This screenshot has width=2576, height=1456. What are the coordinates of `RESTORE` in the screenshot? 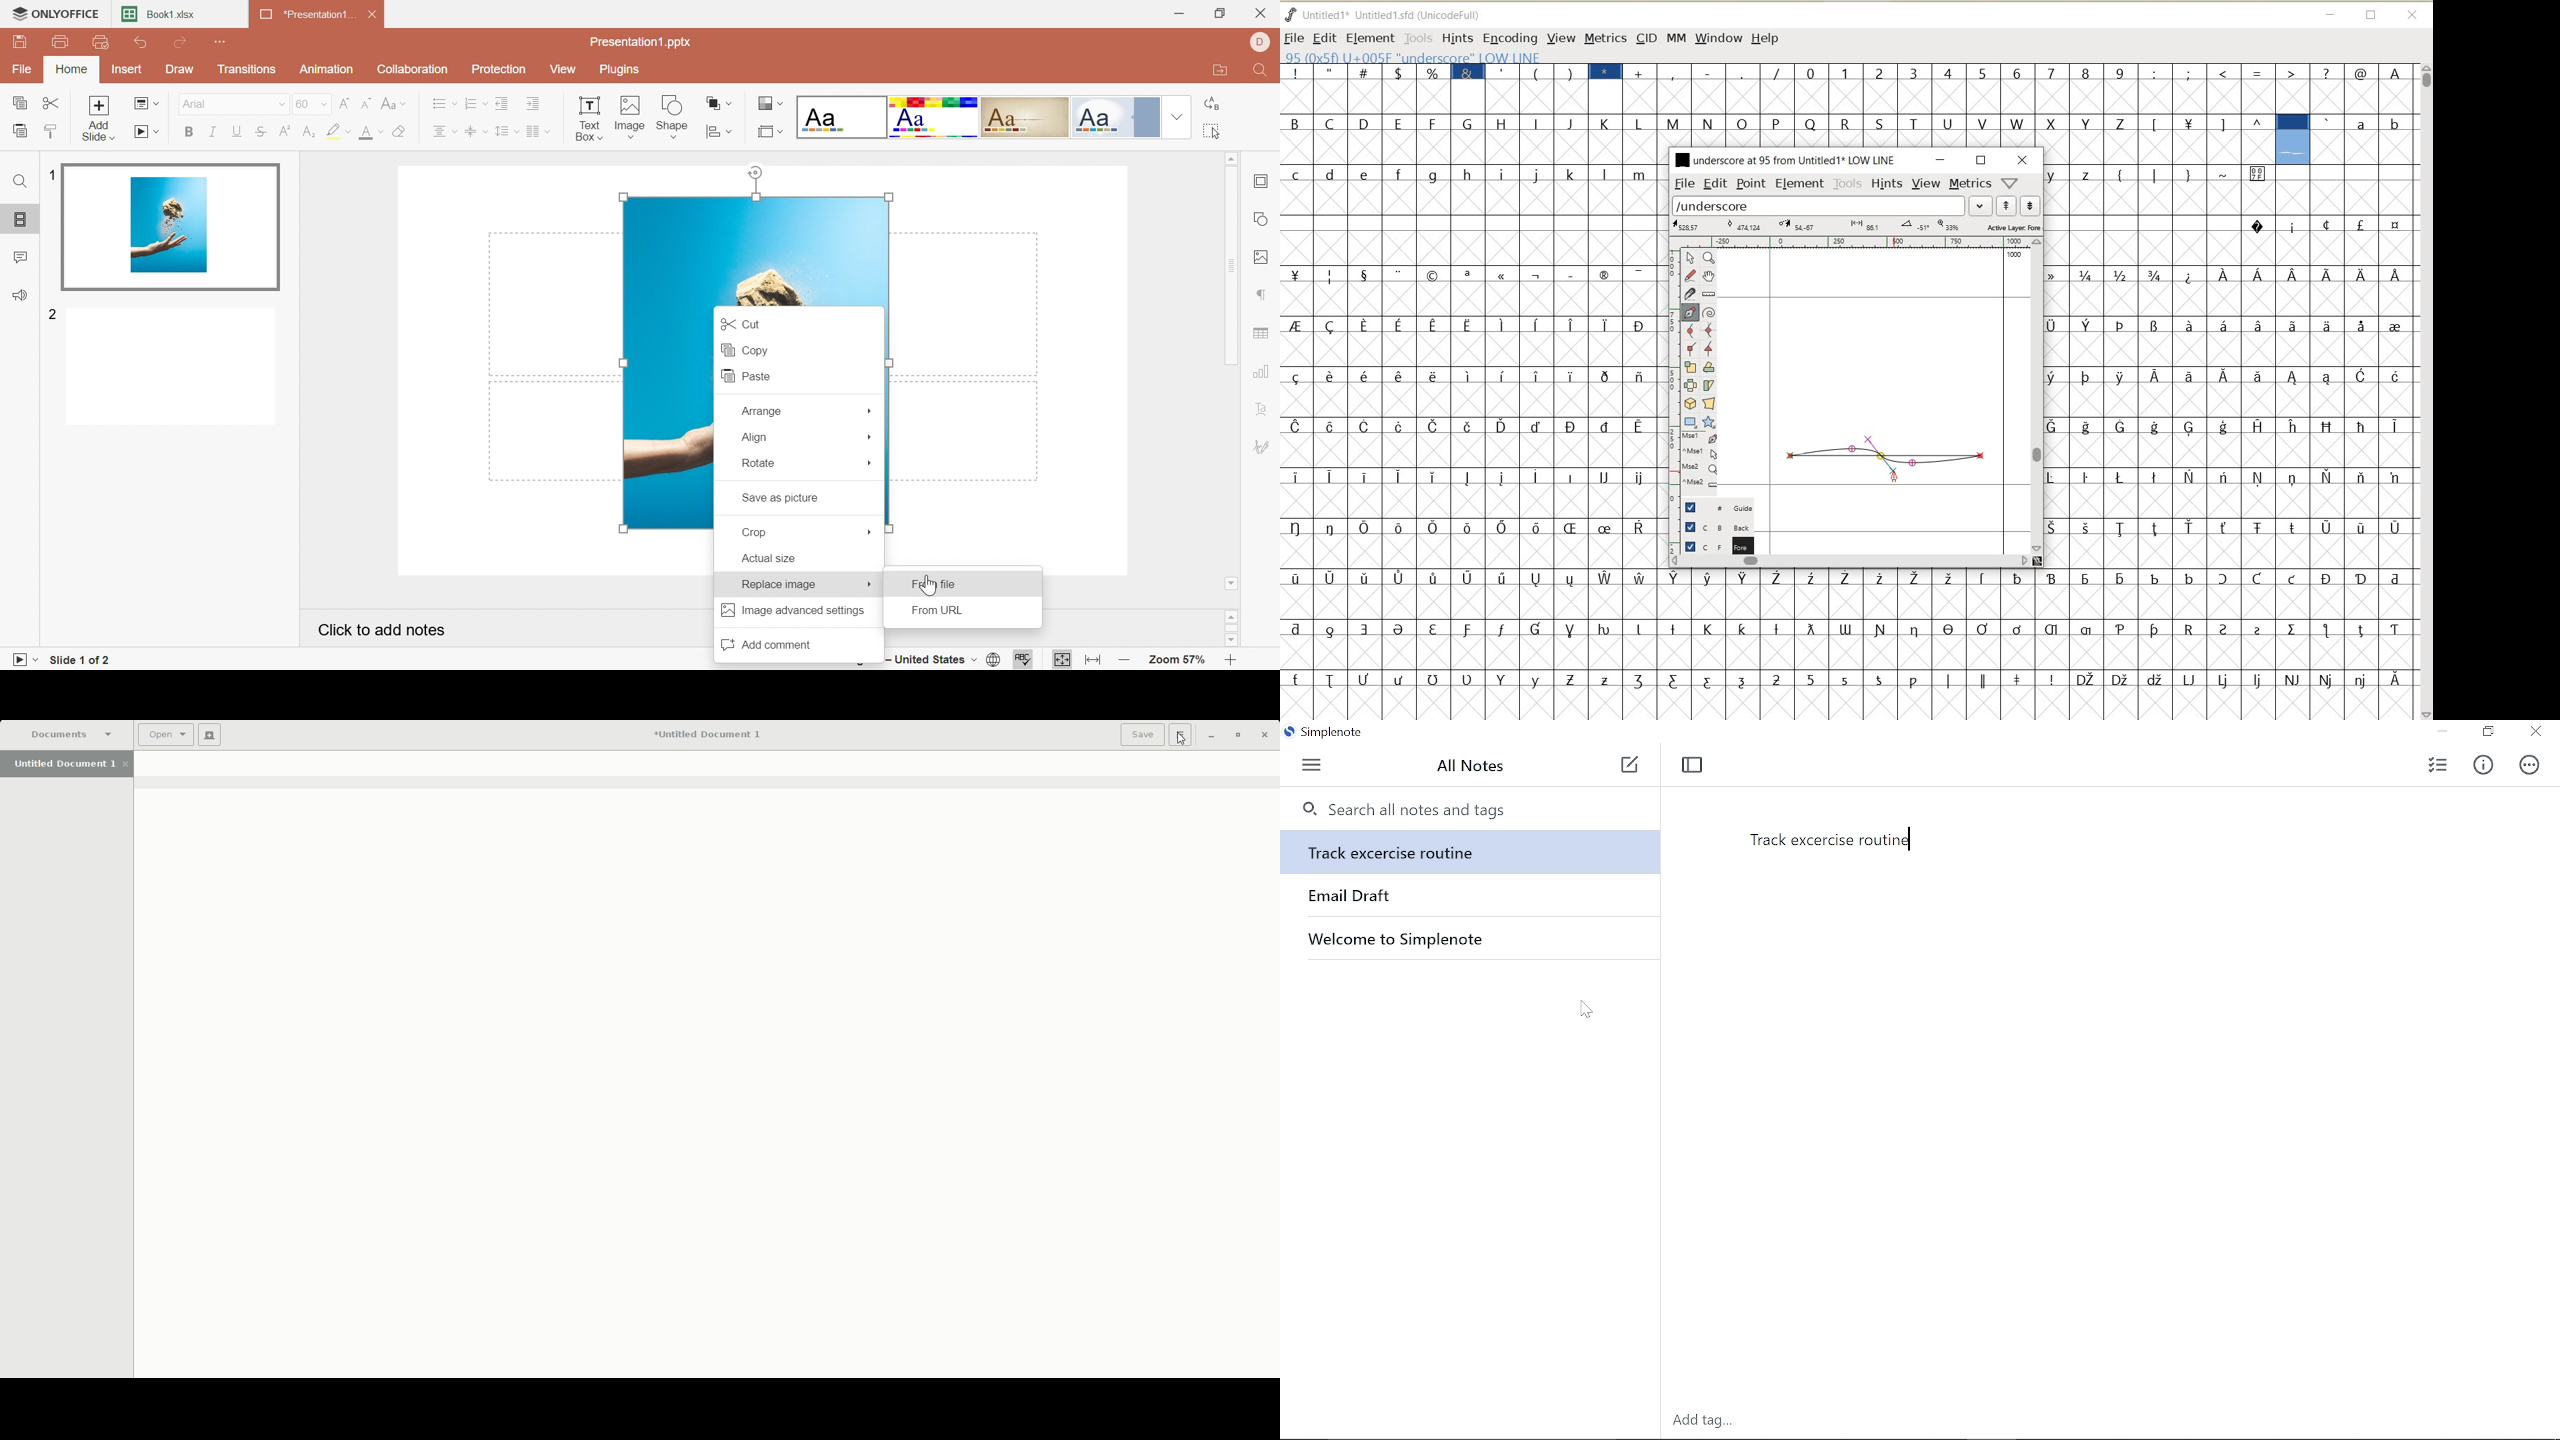 It's located at (2372, 16).